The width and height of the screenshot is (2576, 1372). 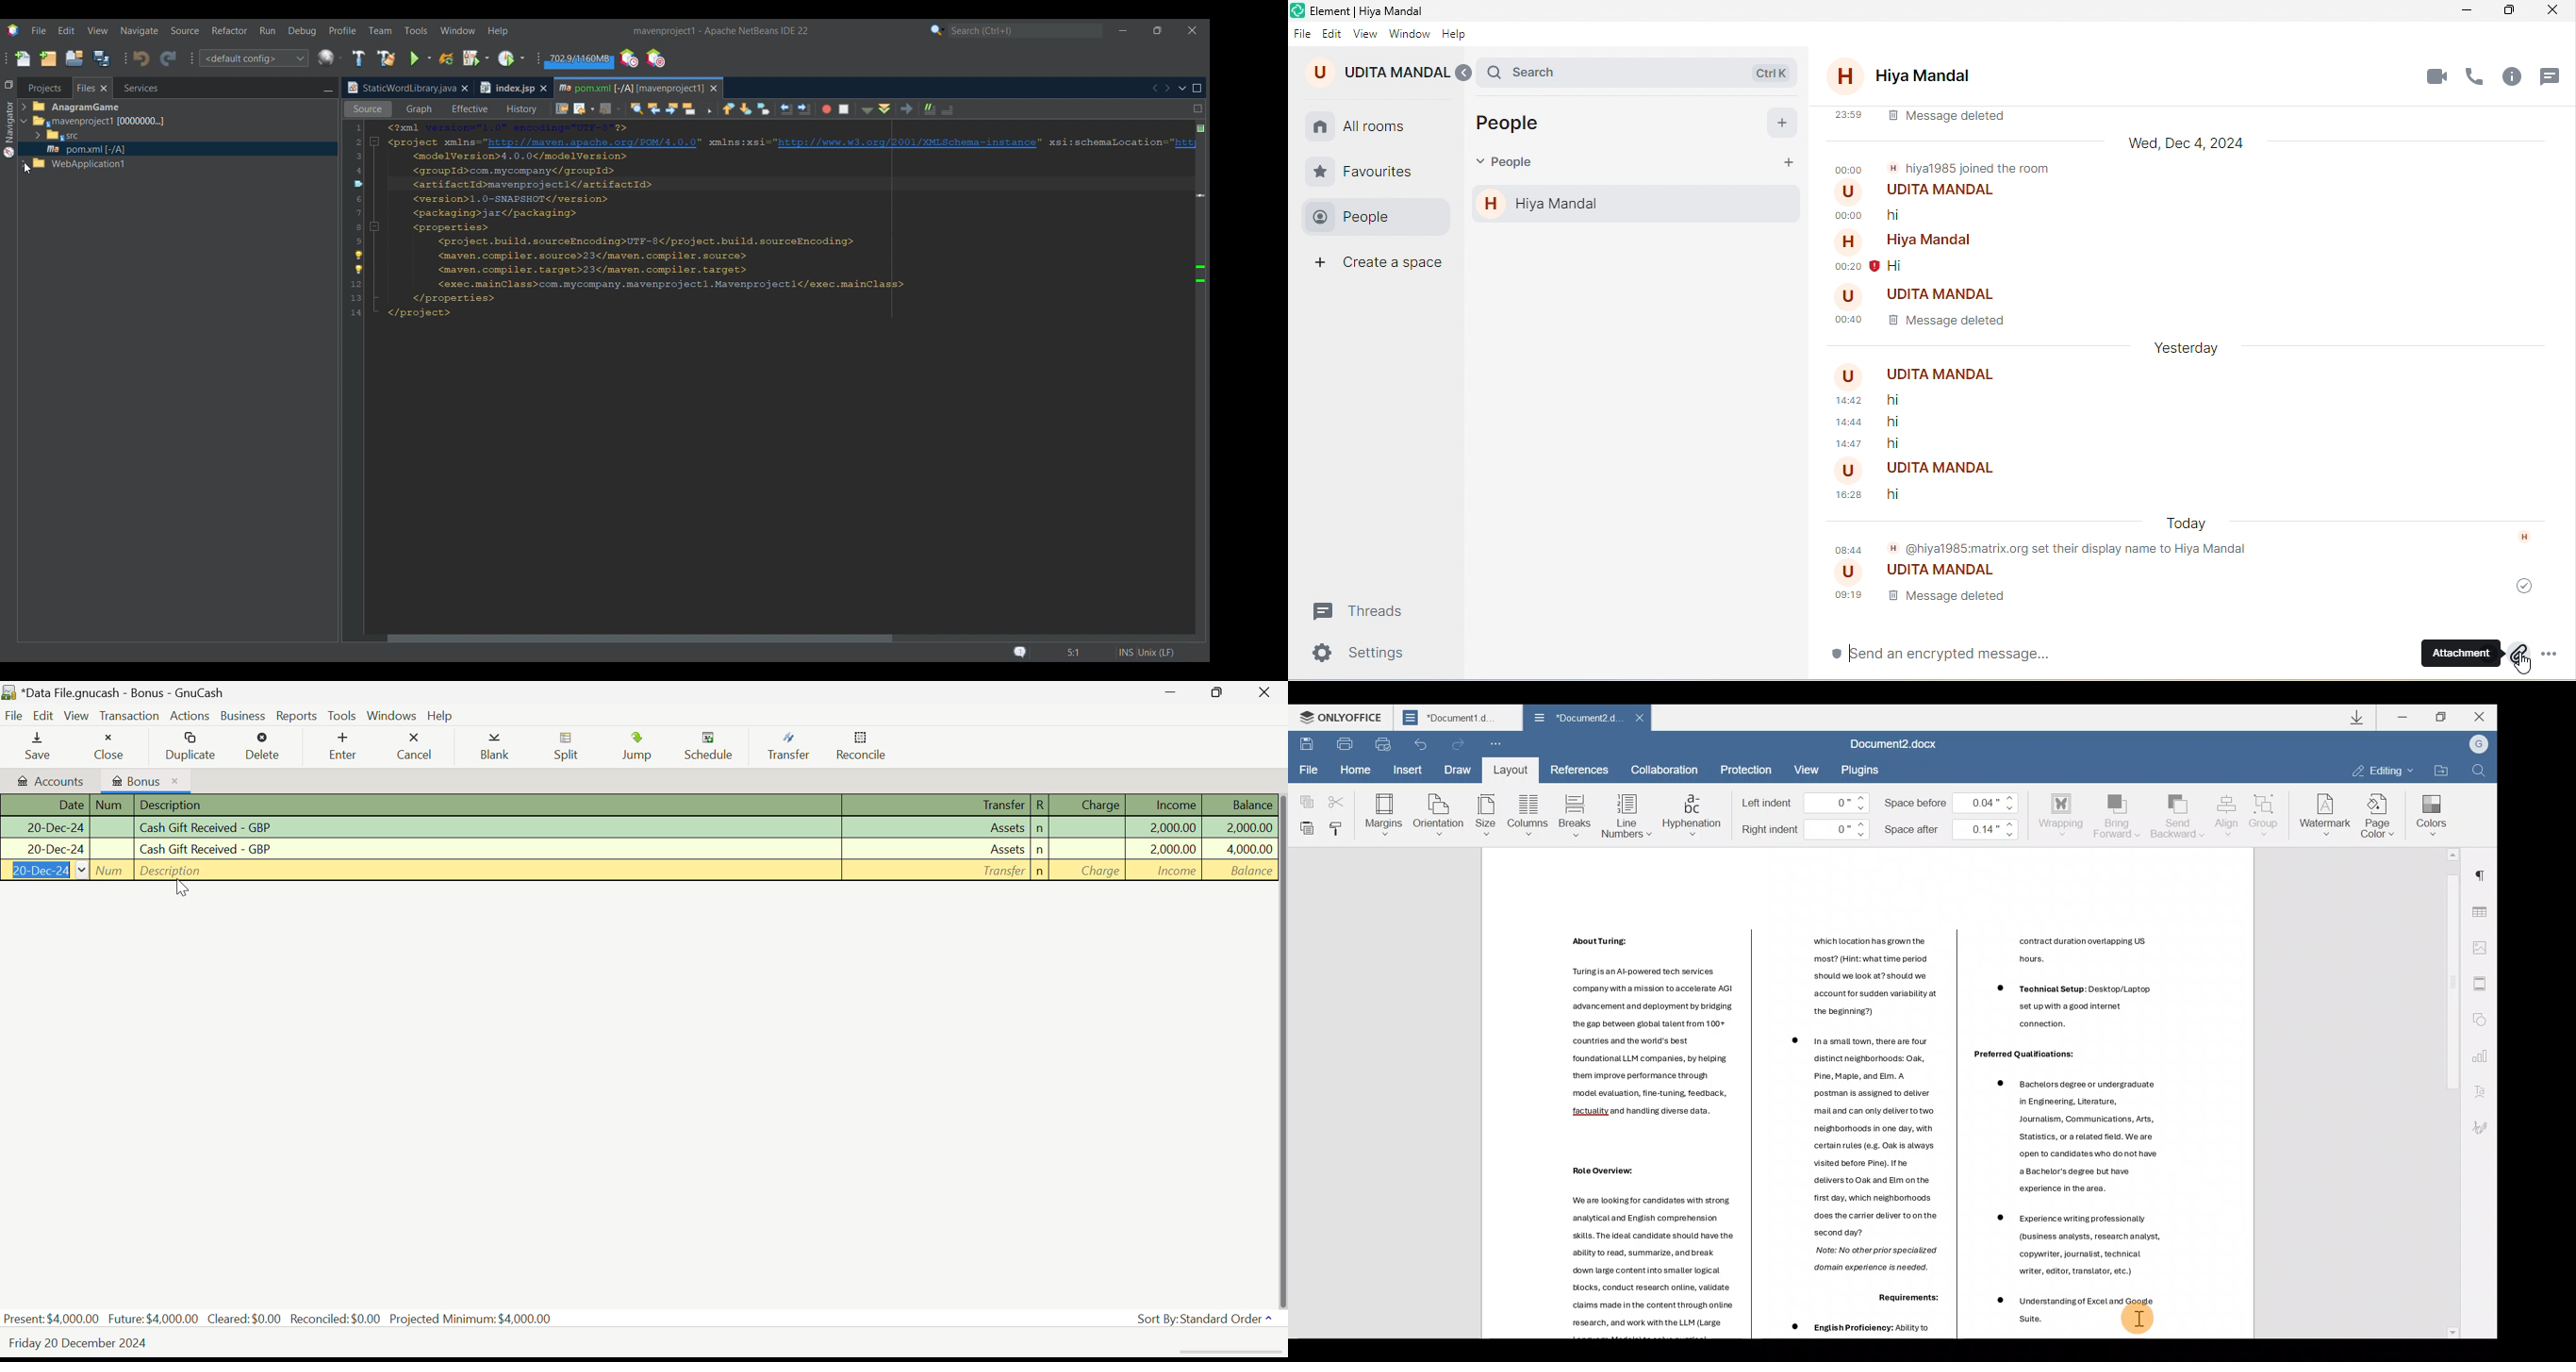 I want to click on Delete , so click(x=264, y=747).